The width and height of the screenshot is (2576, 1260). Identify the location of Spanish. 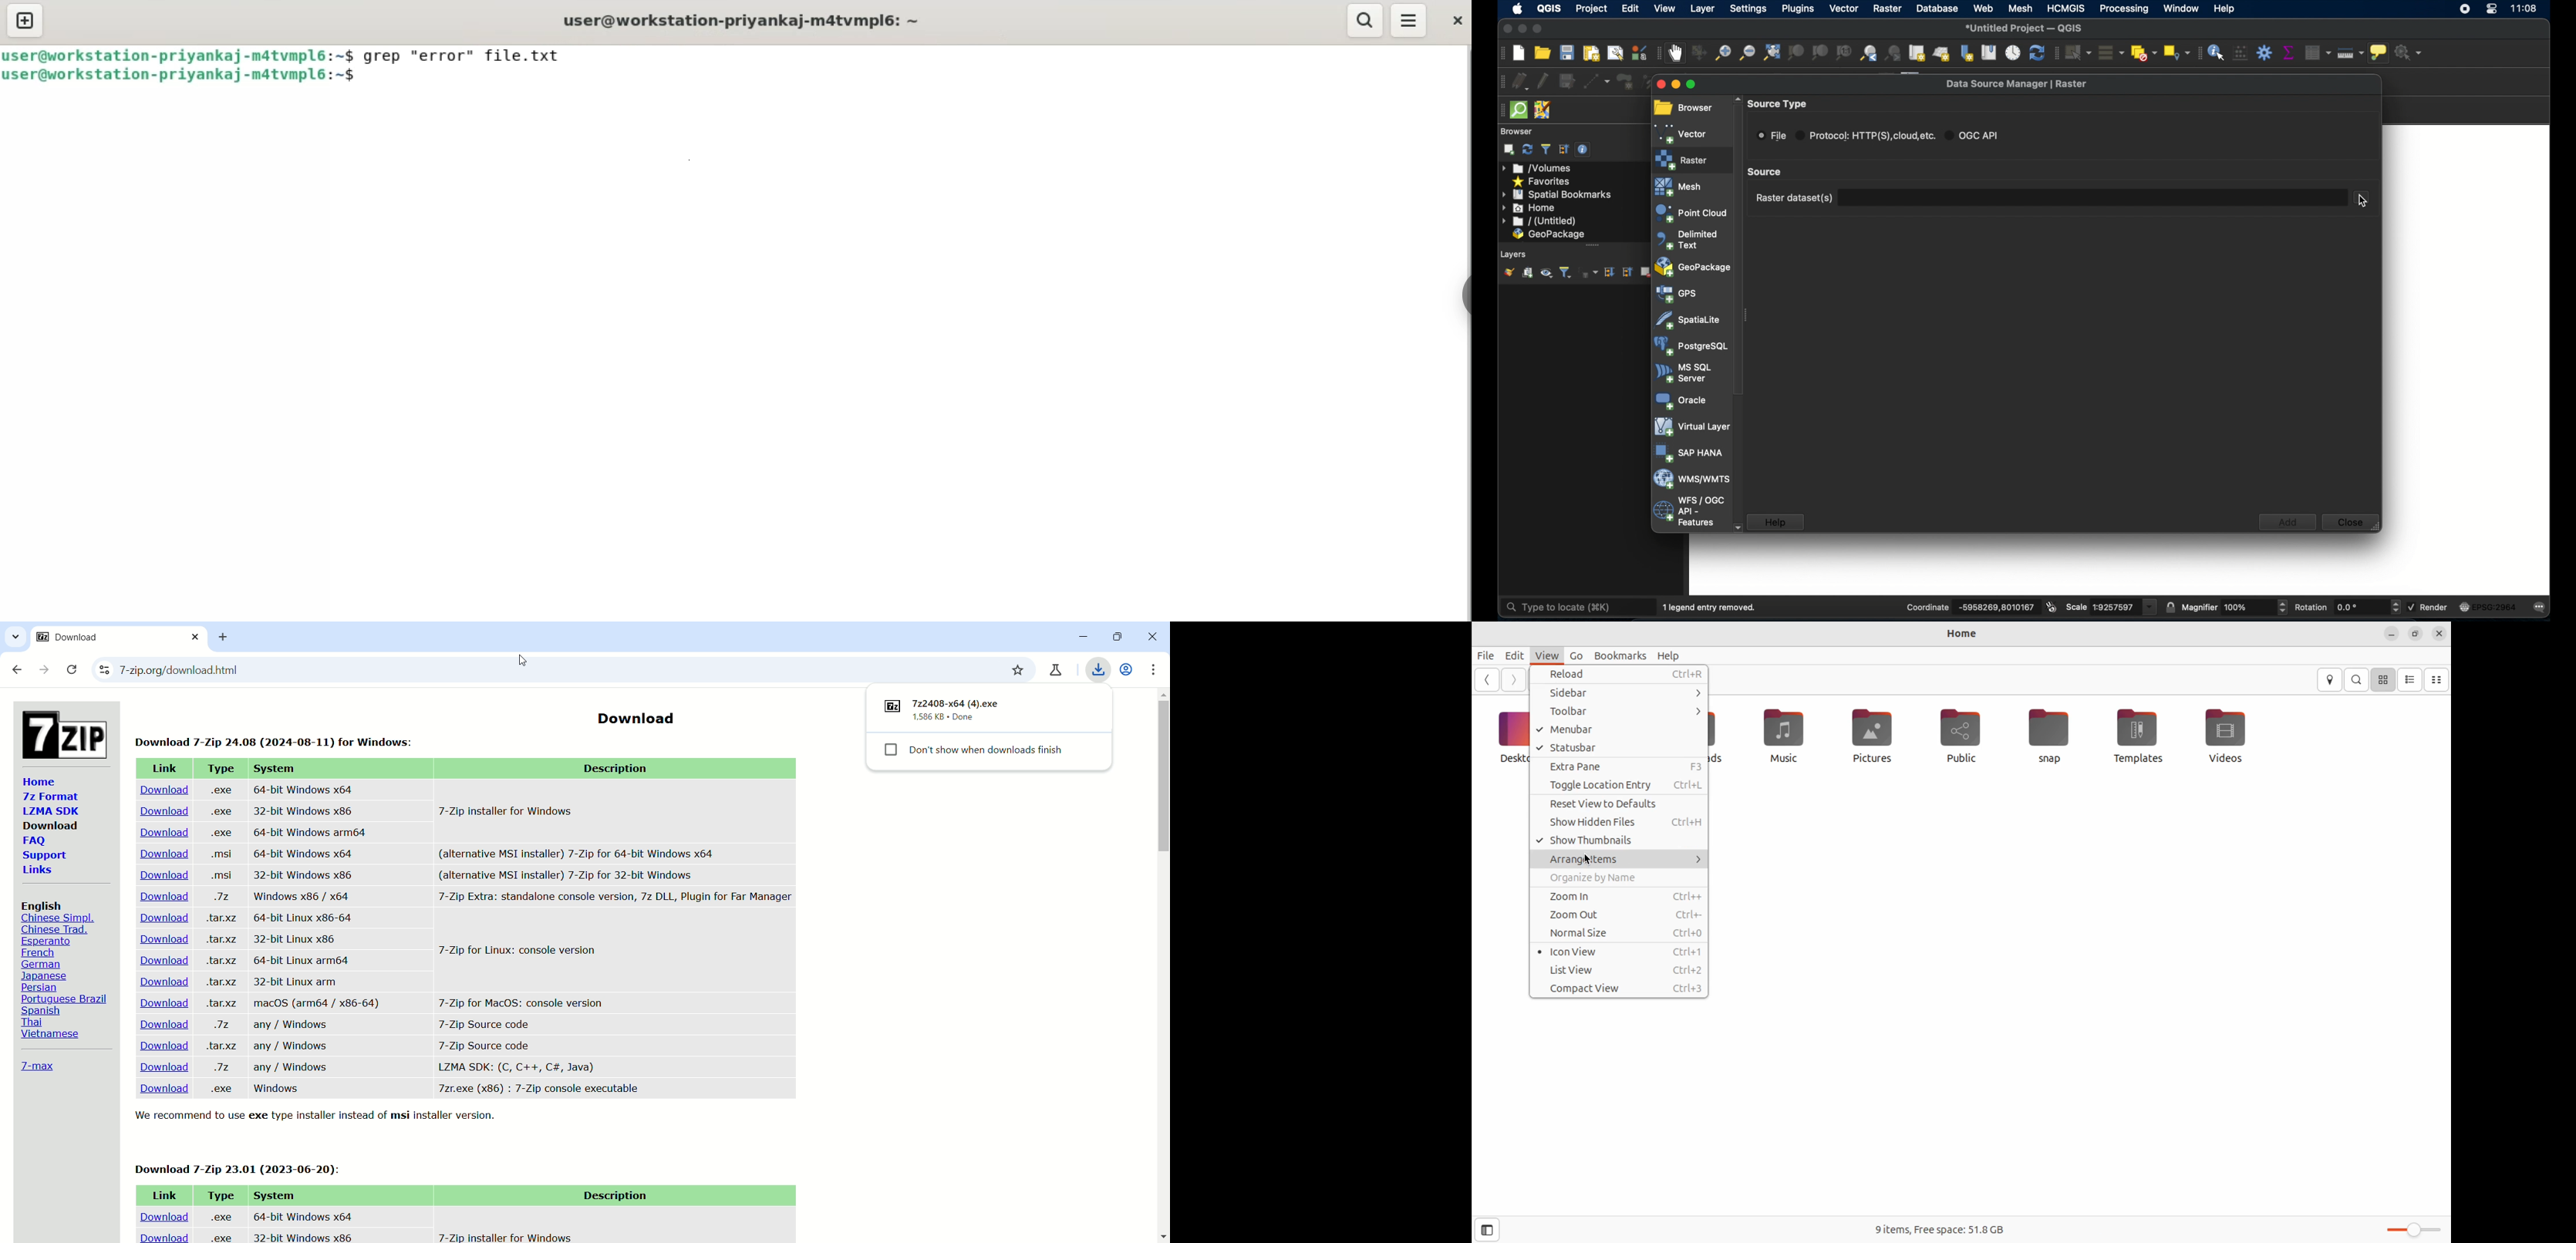
(43, 1010).